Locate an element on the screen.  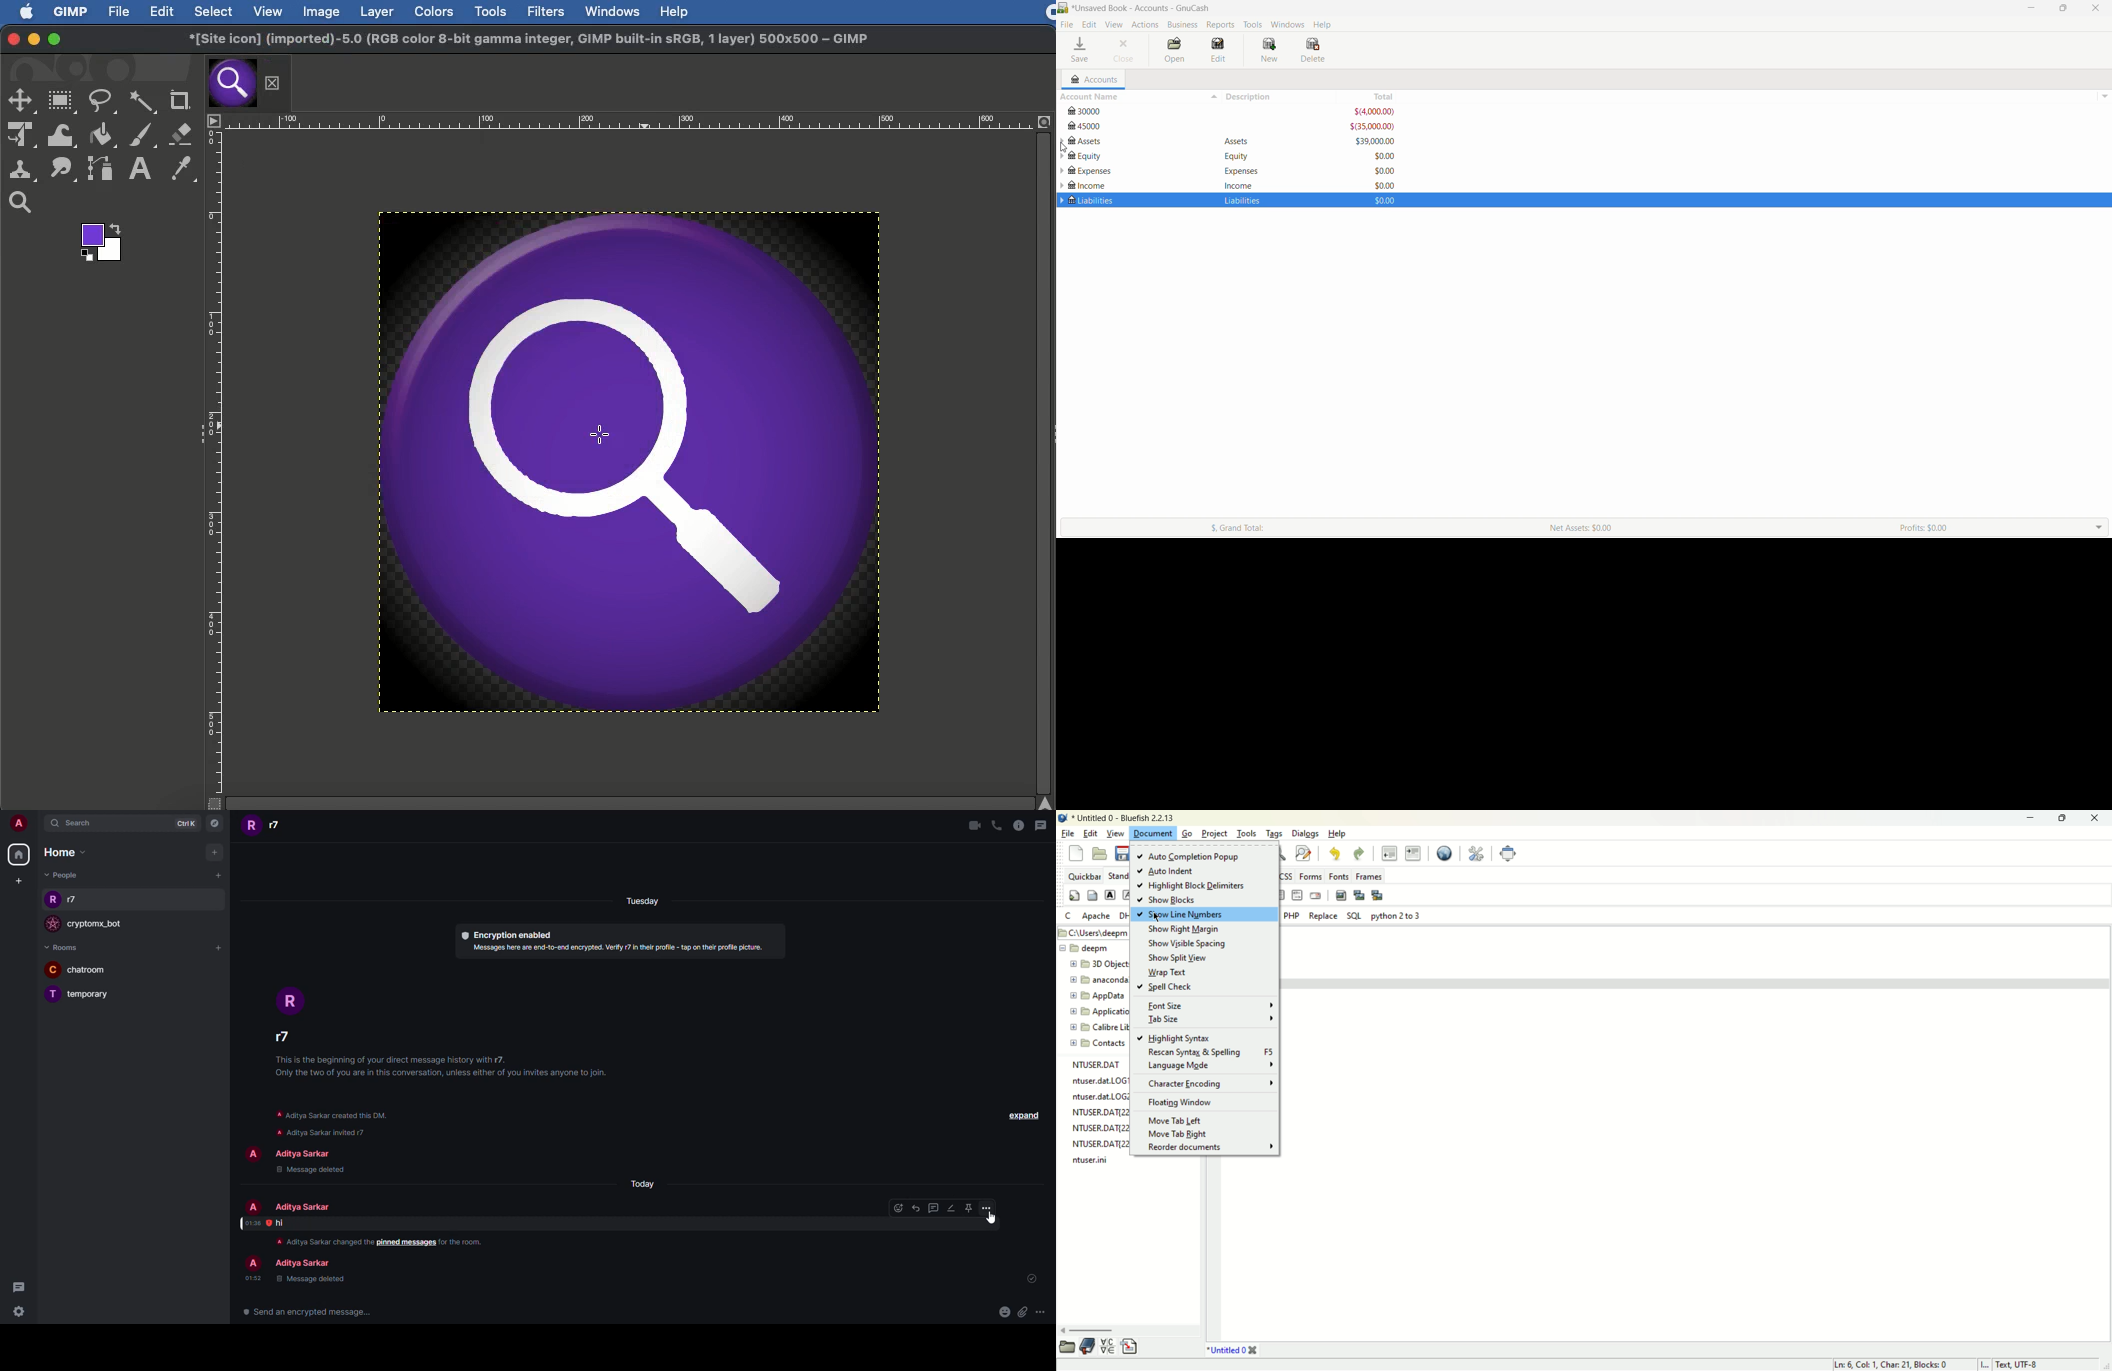
Magnify is located at coordinates (19, 204).